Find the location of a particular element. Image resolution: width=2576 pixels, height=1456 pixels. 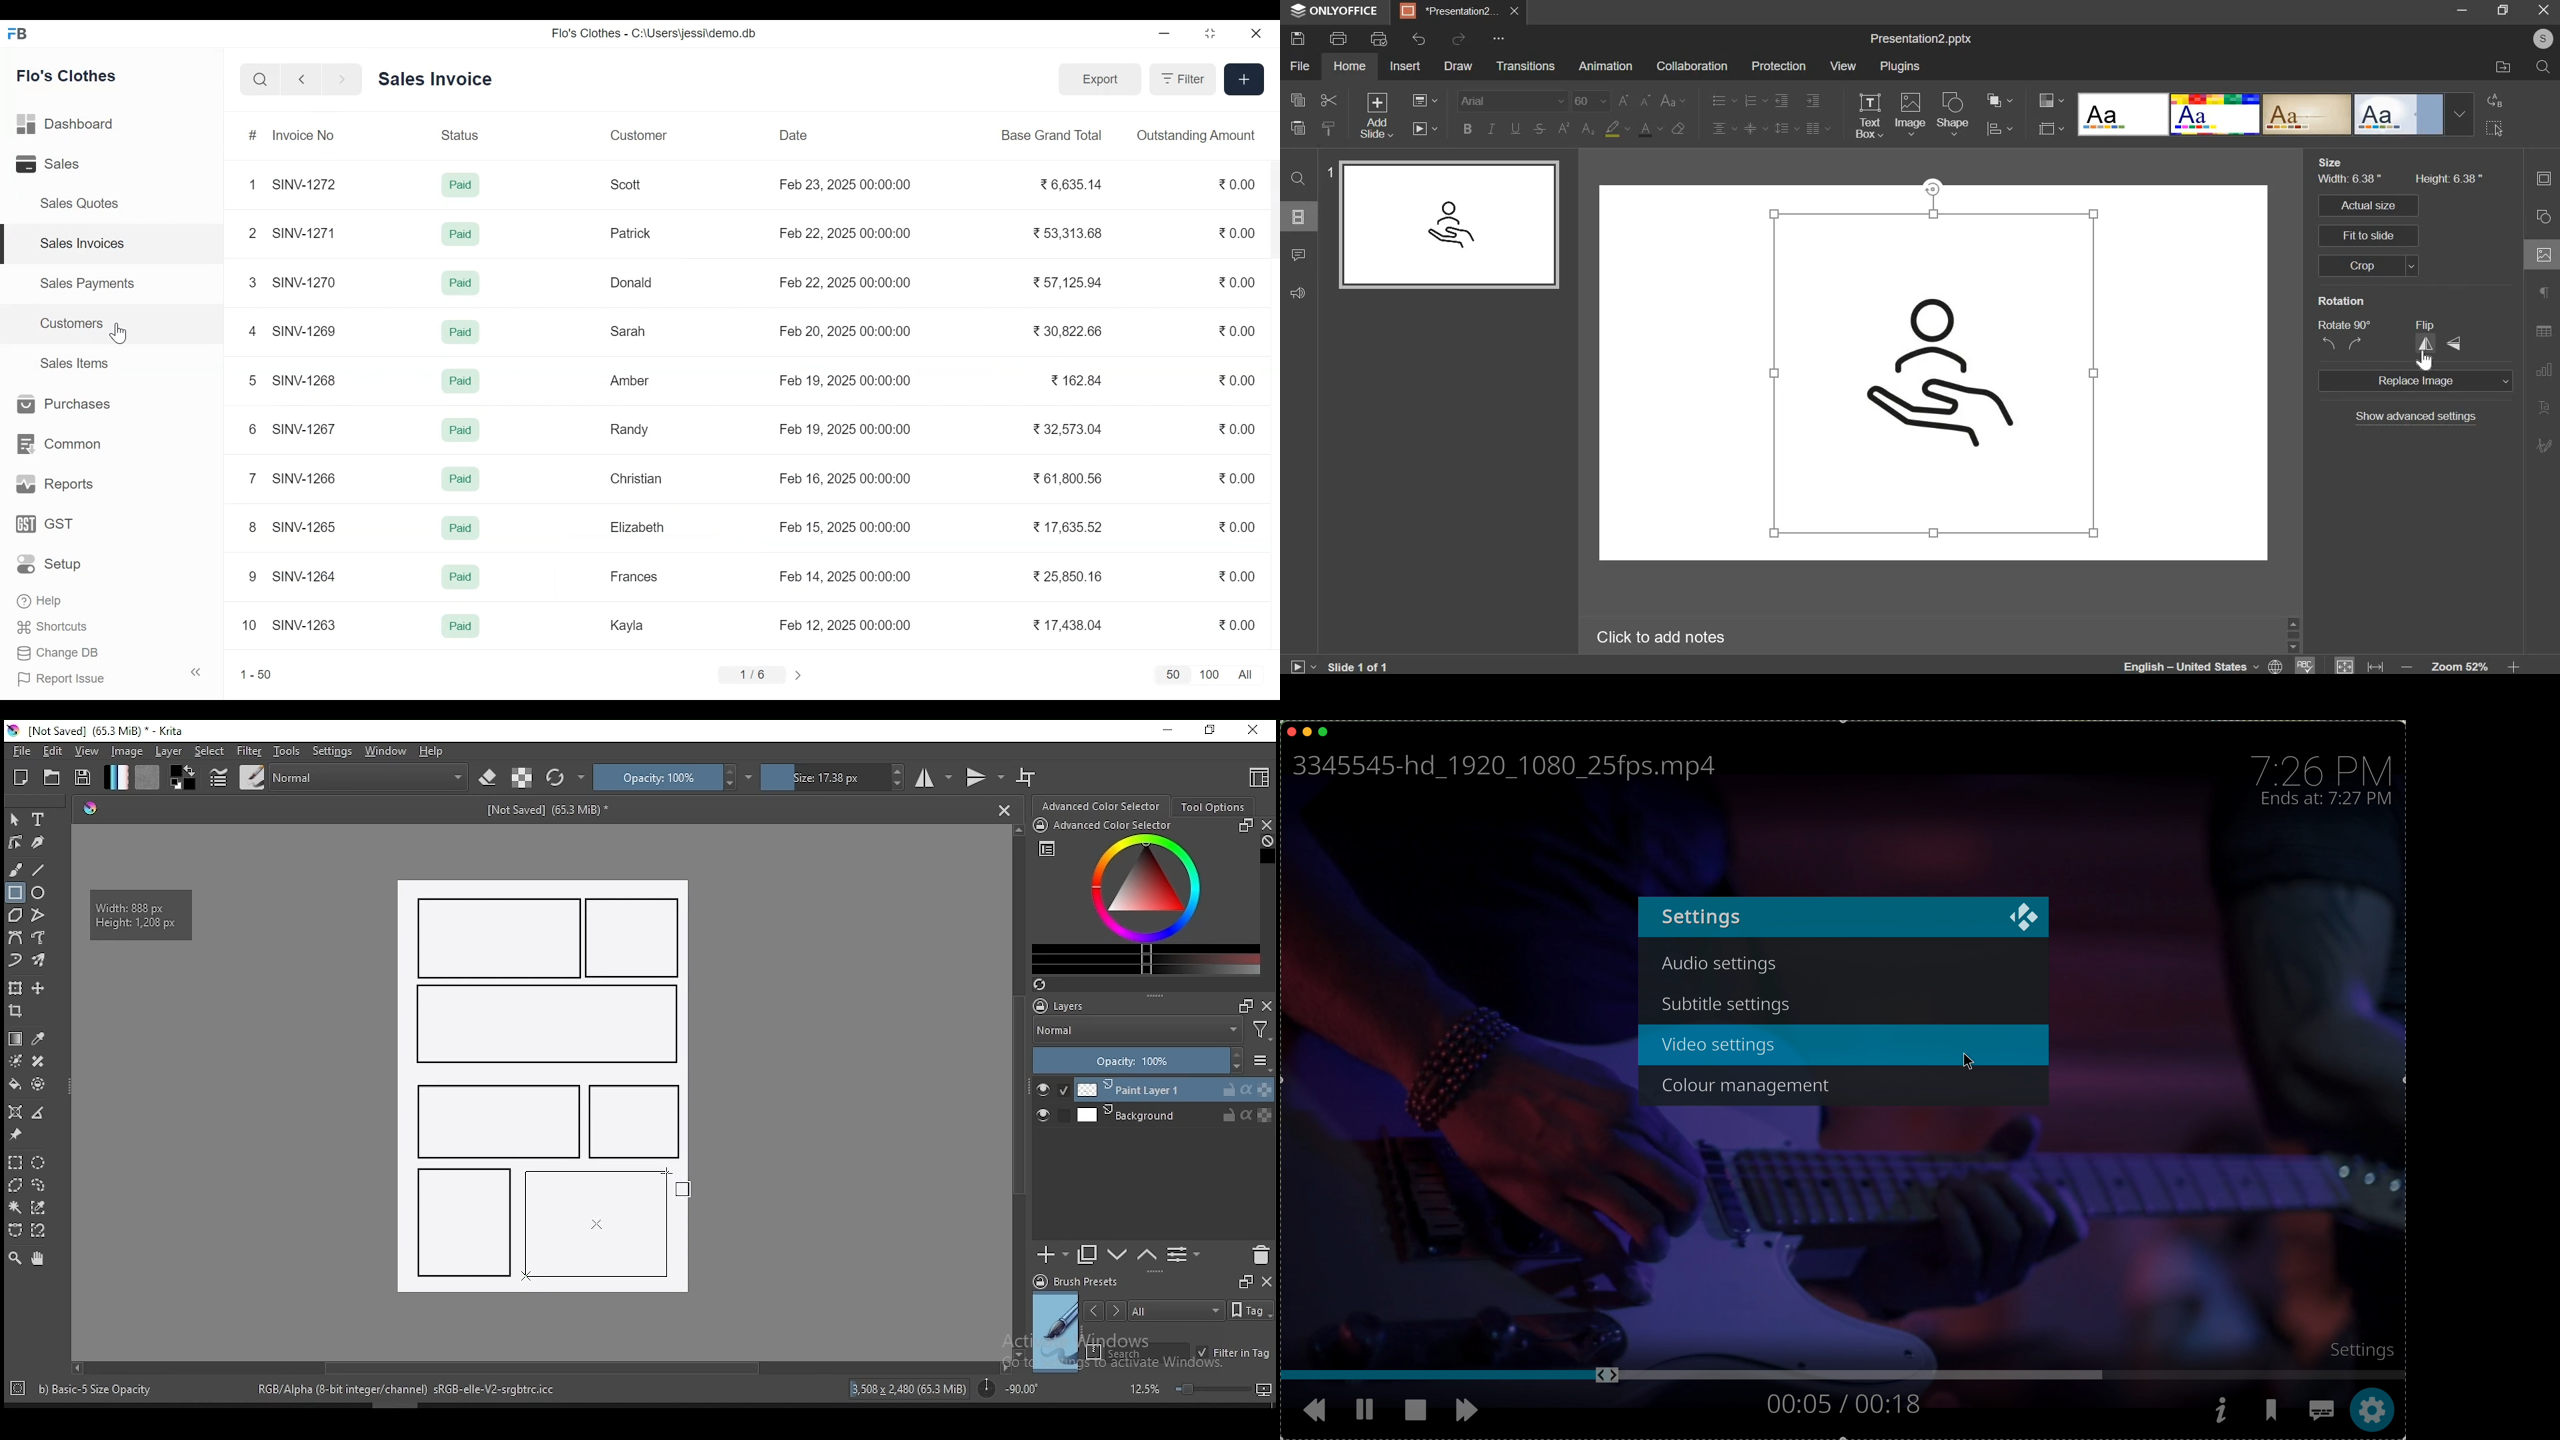

+ is located at coordinates (1246, 80).